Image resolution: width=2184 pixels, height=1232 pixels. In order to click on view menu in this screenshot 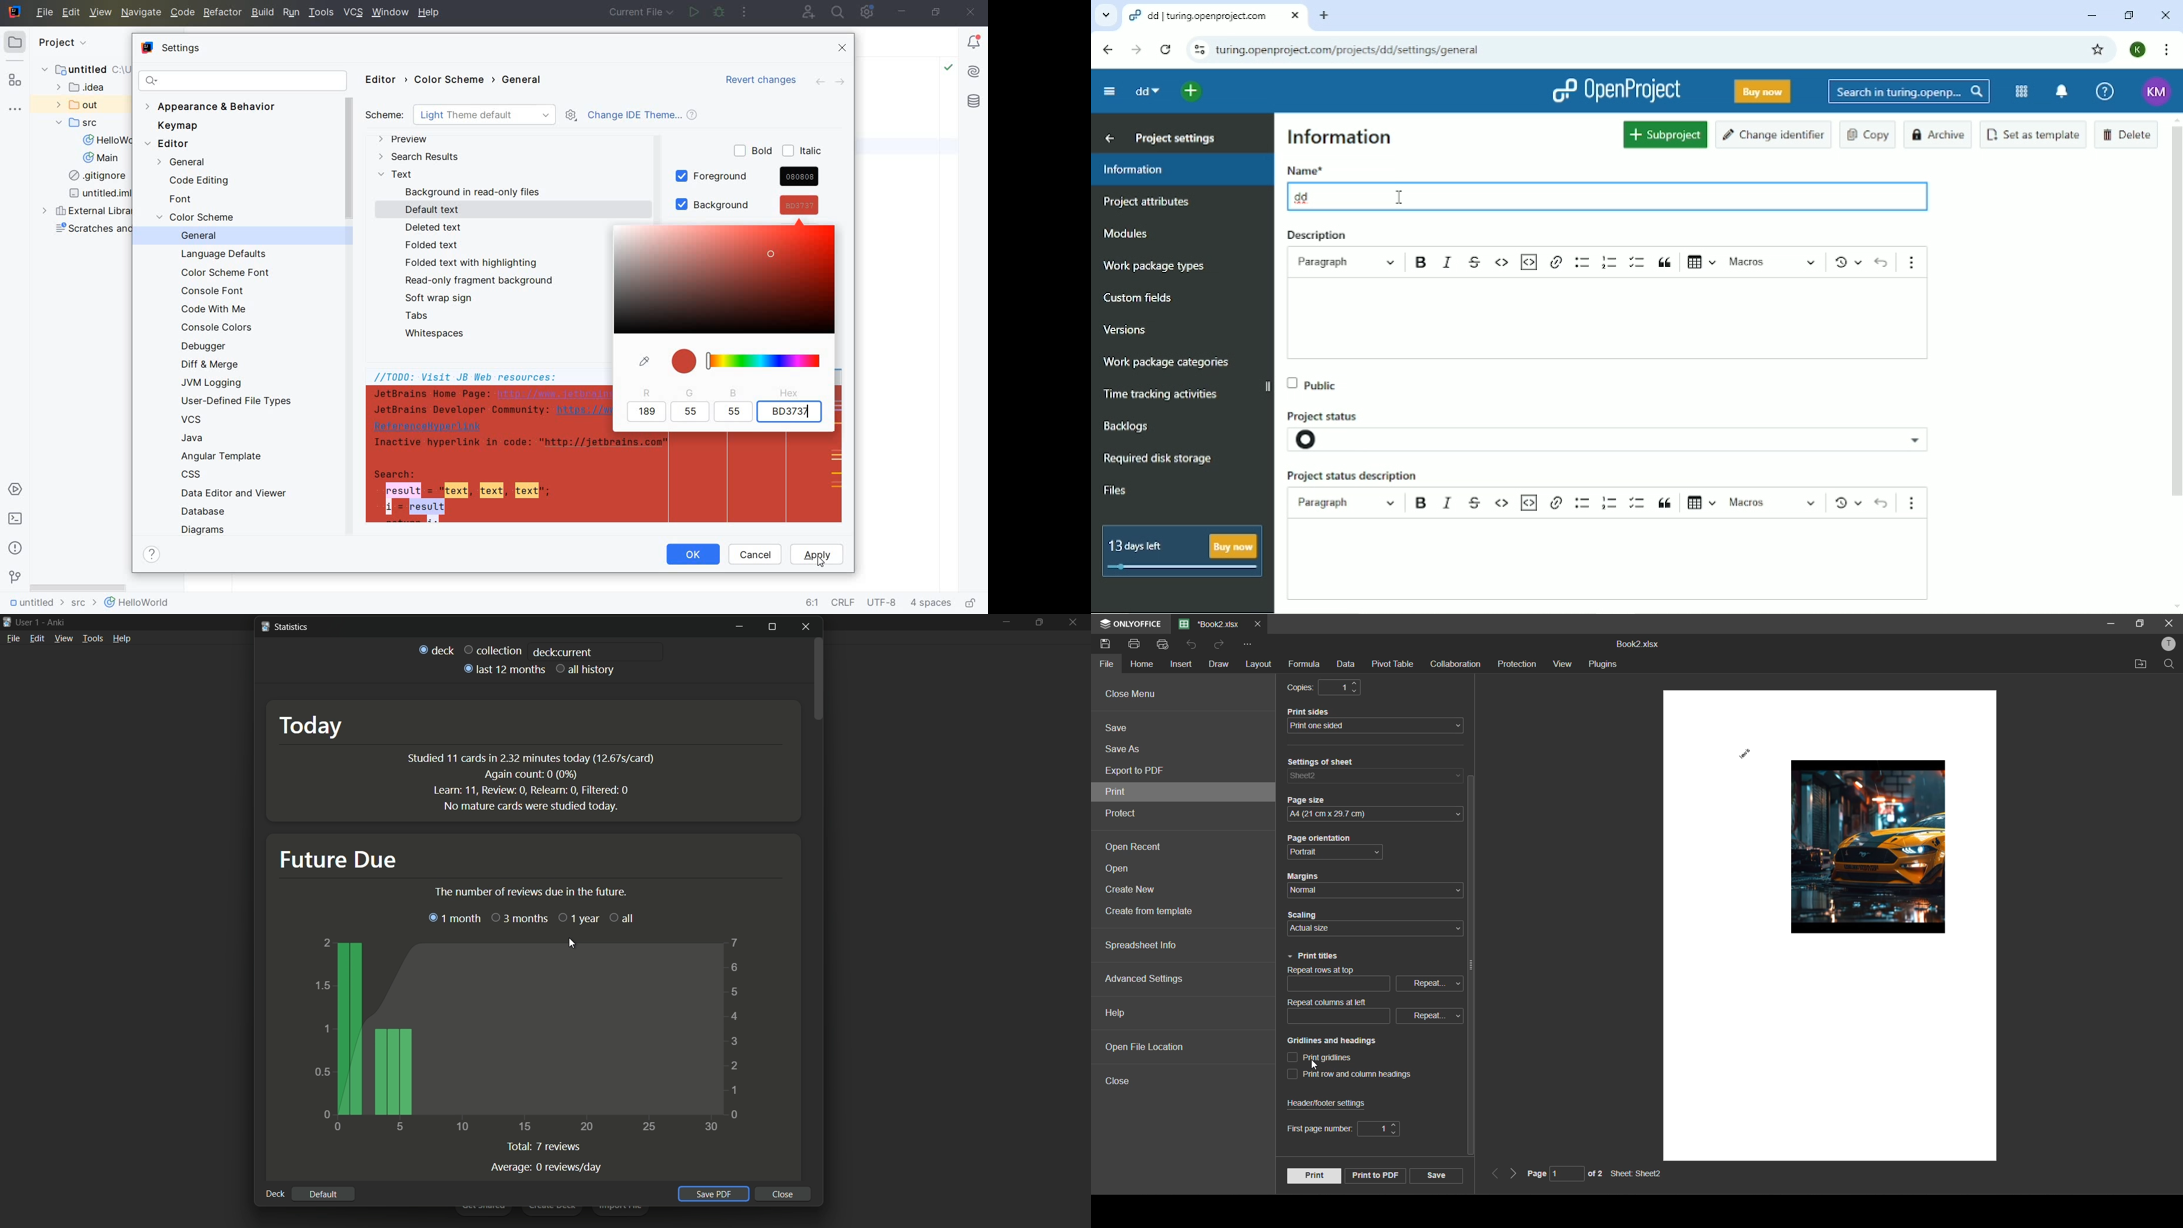, I will do `click(64, 638)`.